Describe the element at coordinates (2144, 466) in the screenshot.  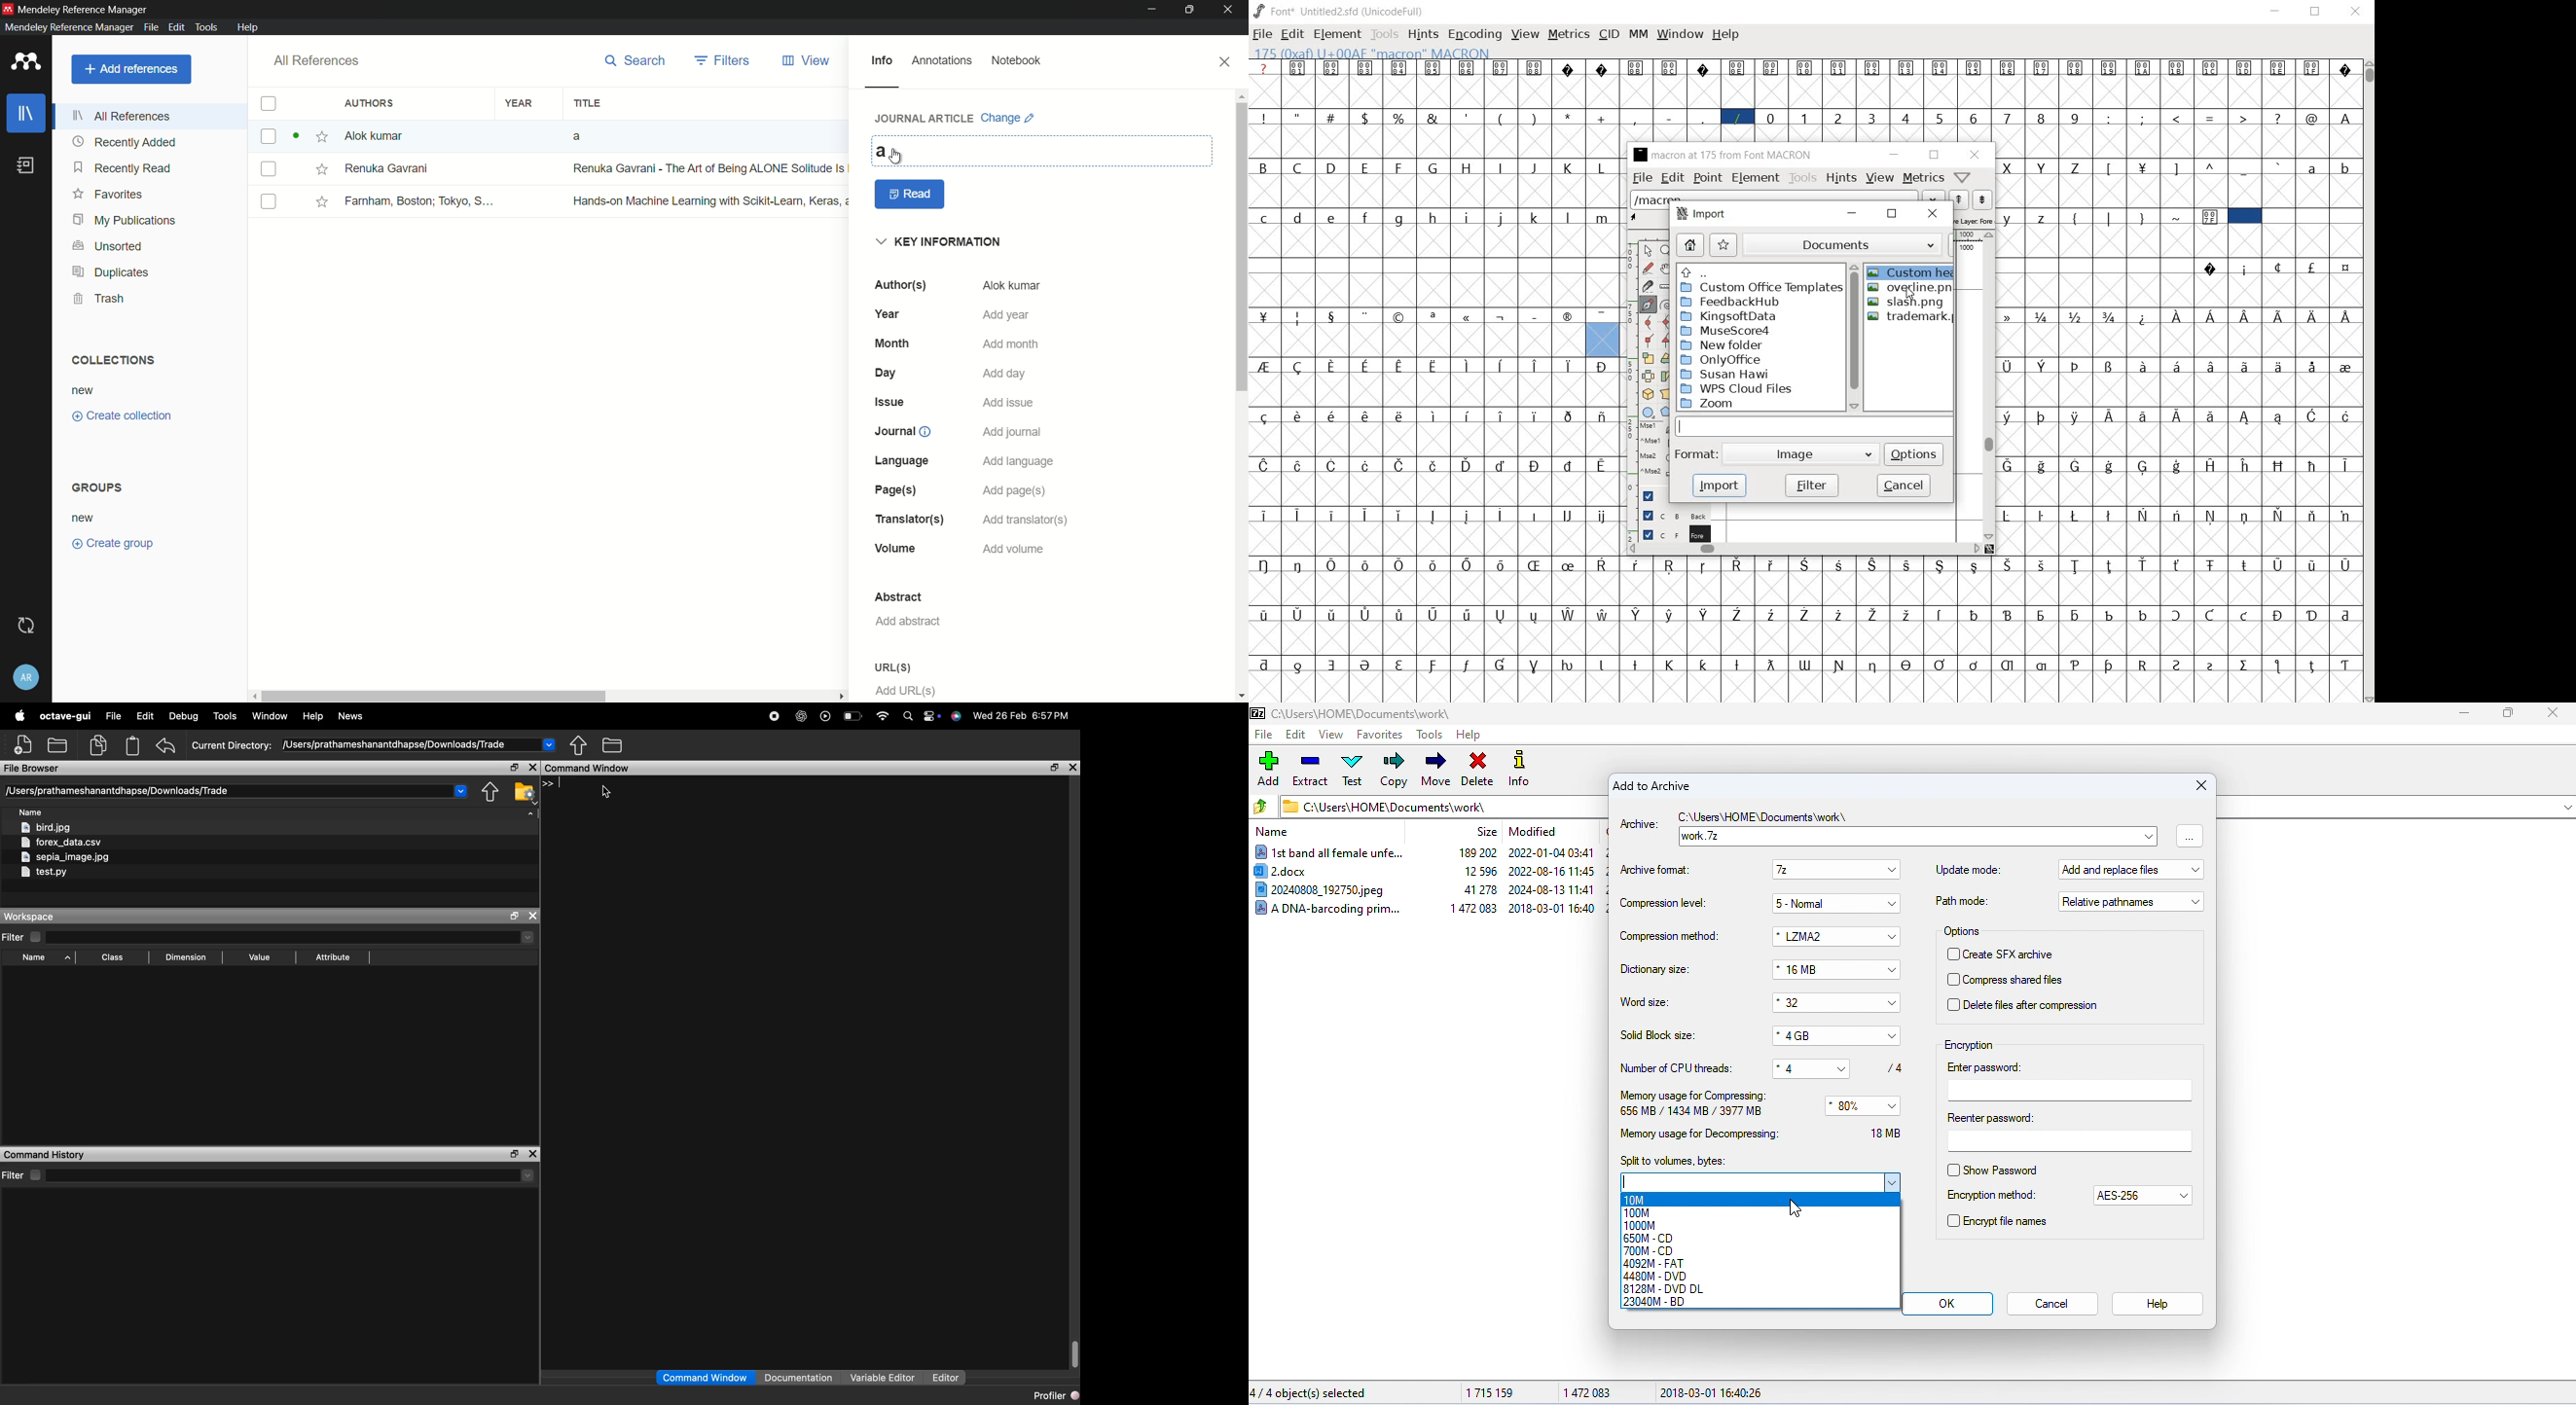
I see `Symbol` at that location.